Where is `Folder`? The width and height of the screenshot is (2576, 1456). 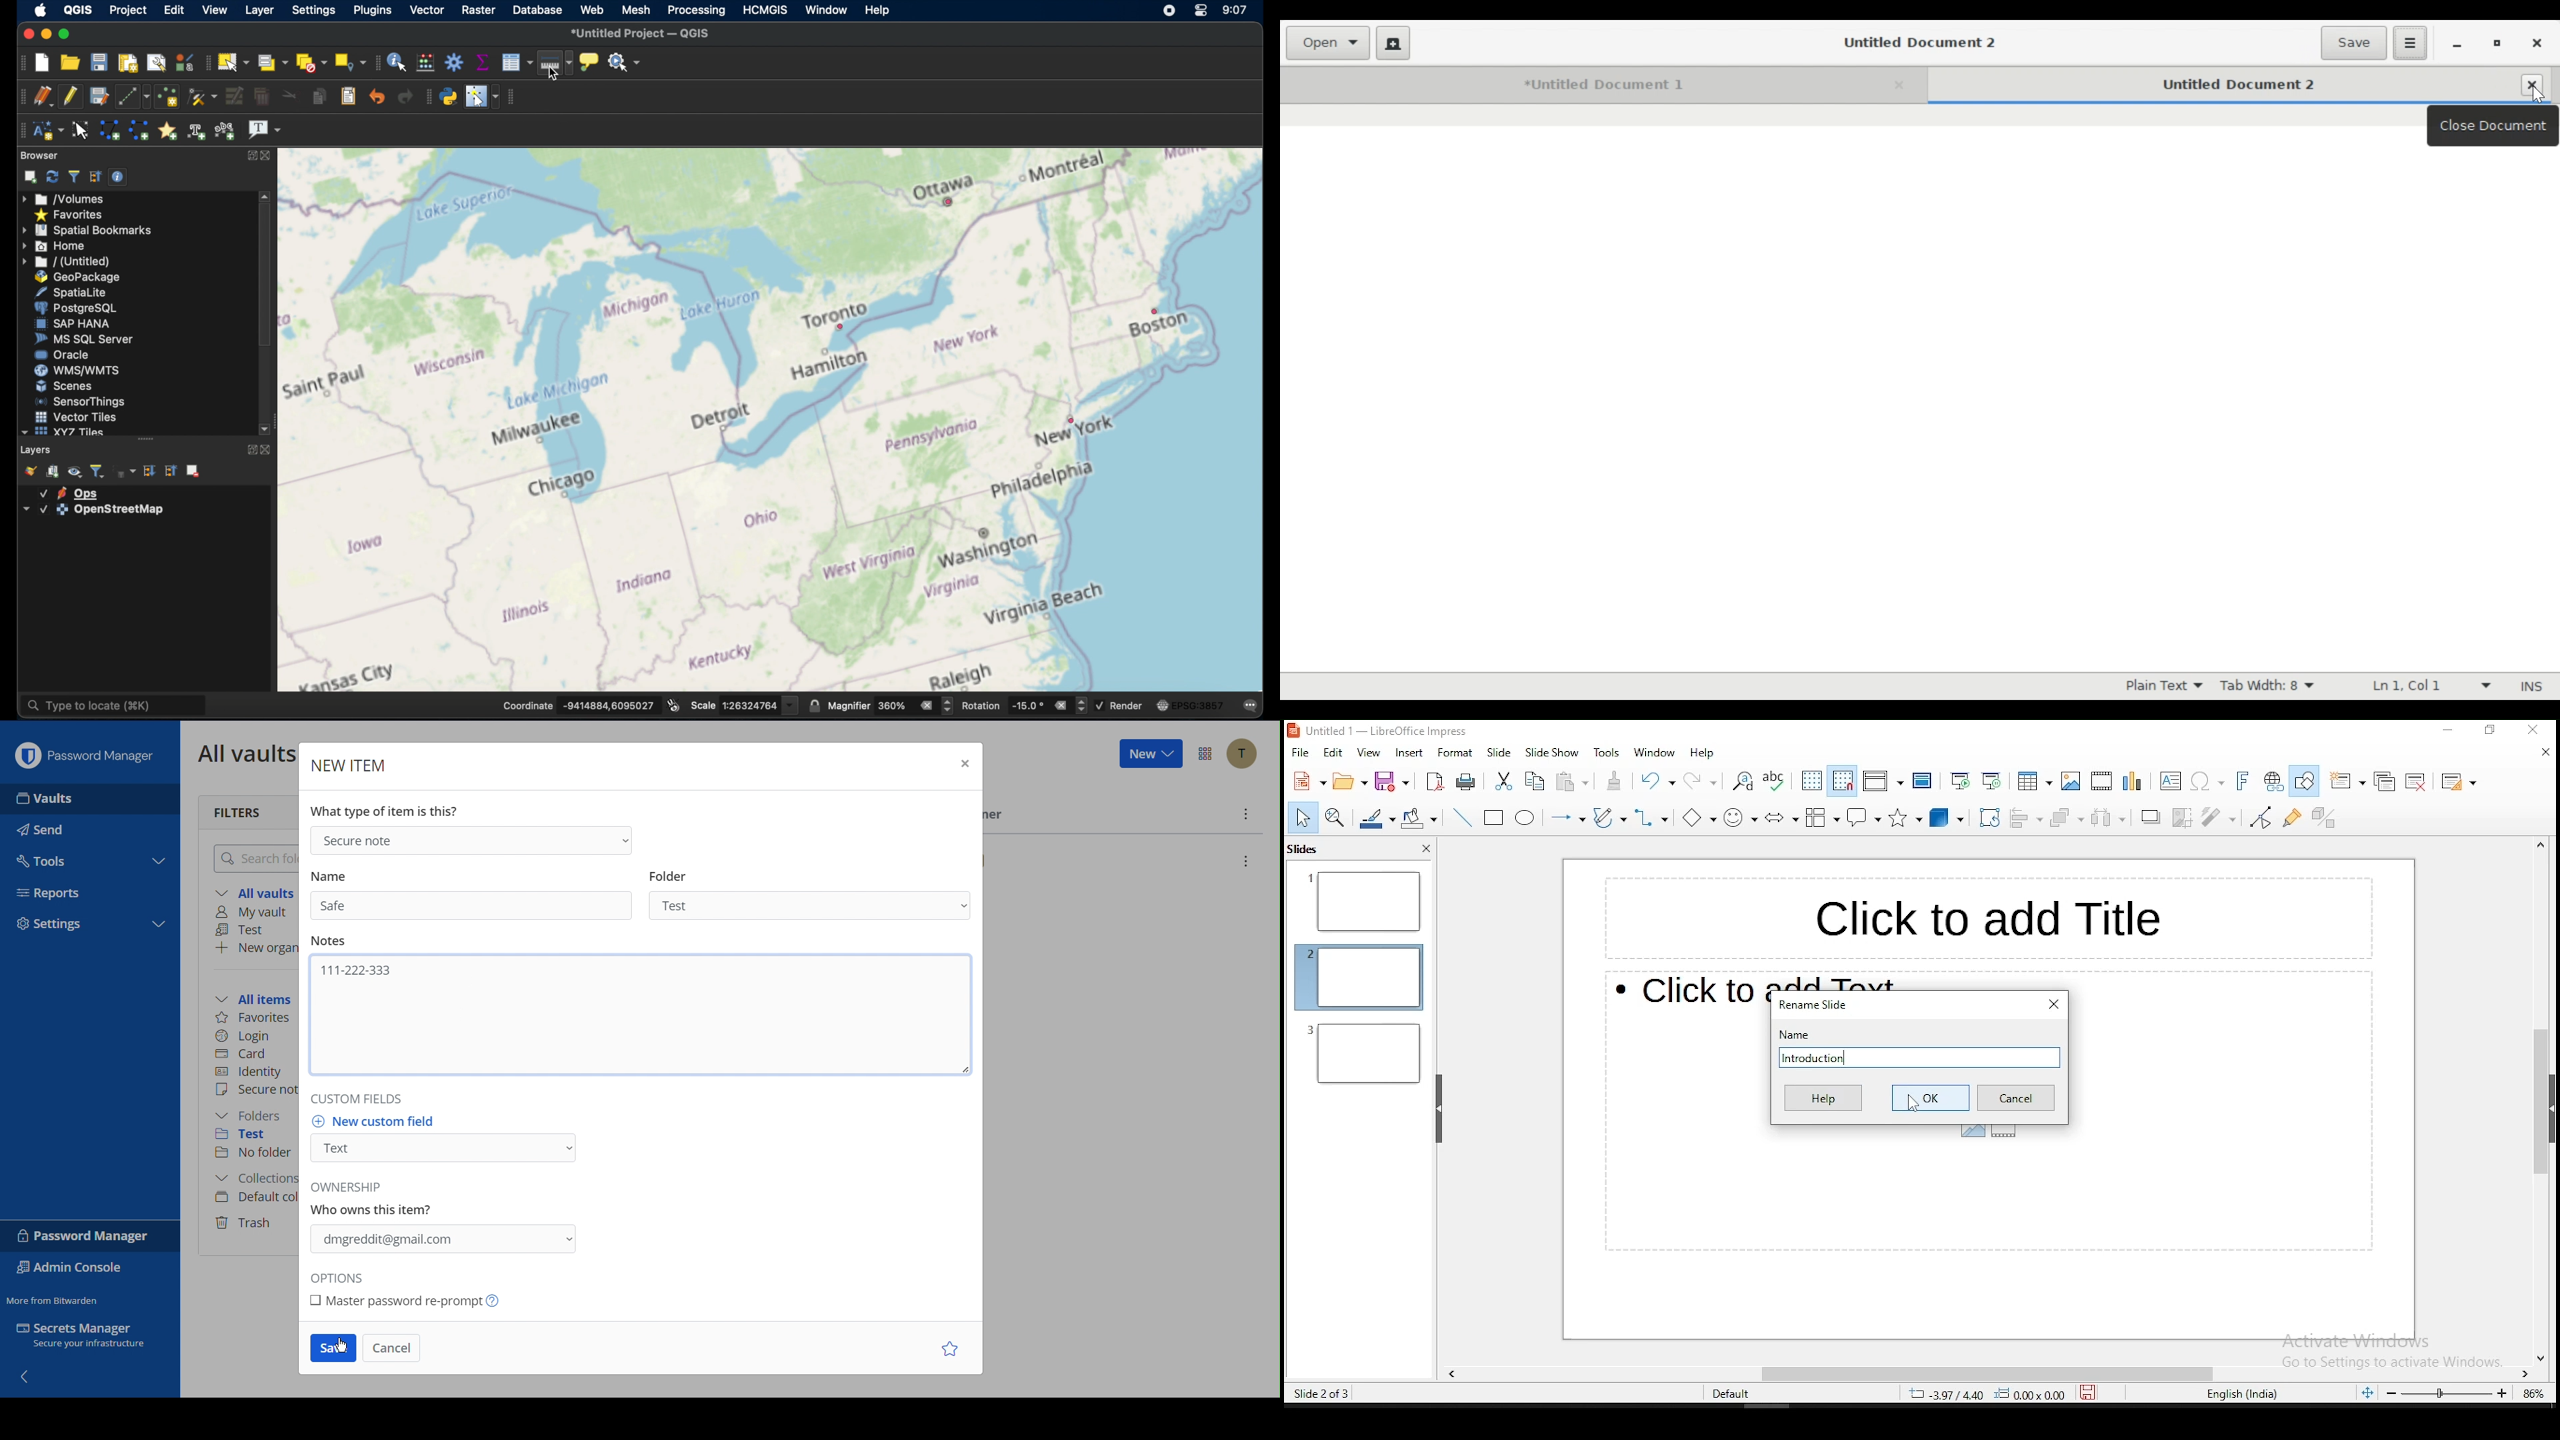
Folder is located at coordinates (814, 897).